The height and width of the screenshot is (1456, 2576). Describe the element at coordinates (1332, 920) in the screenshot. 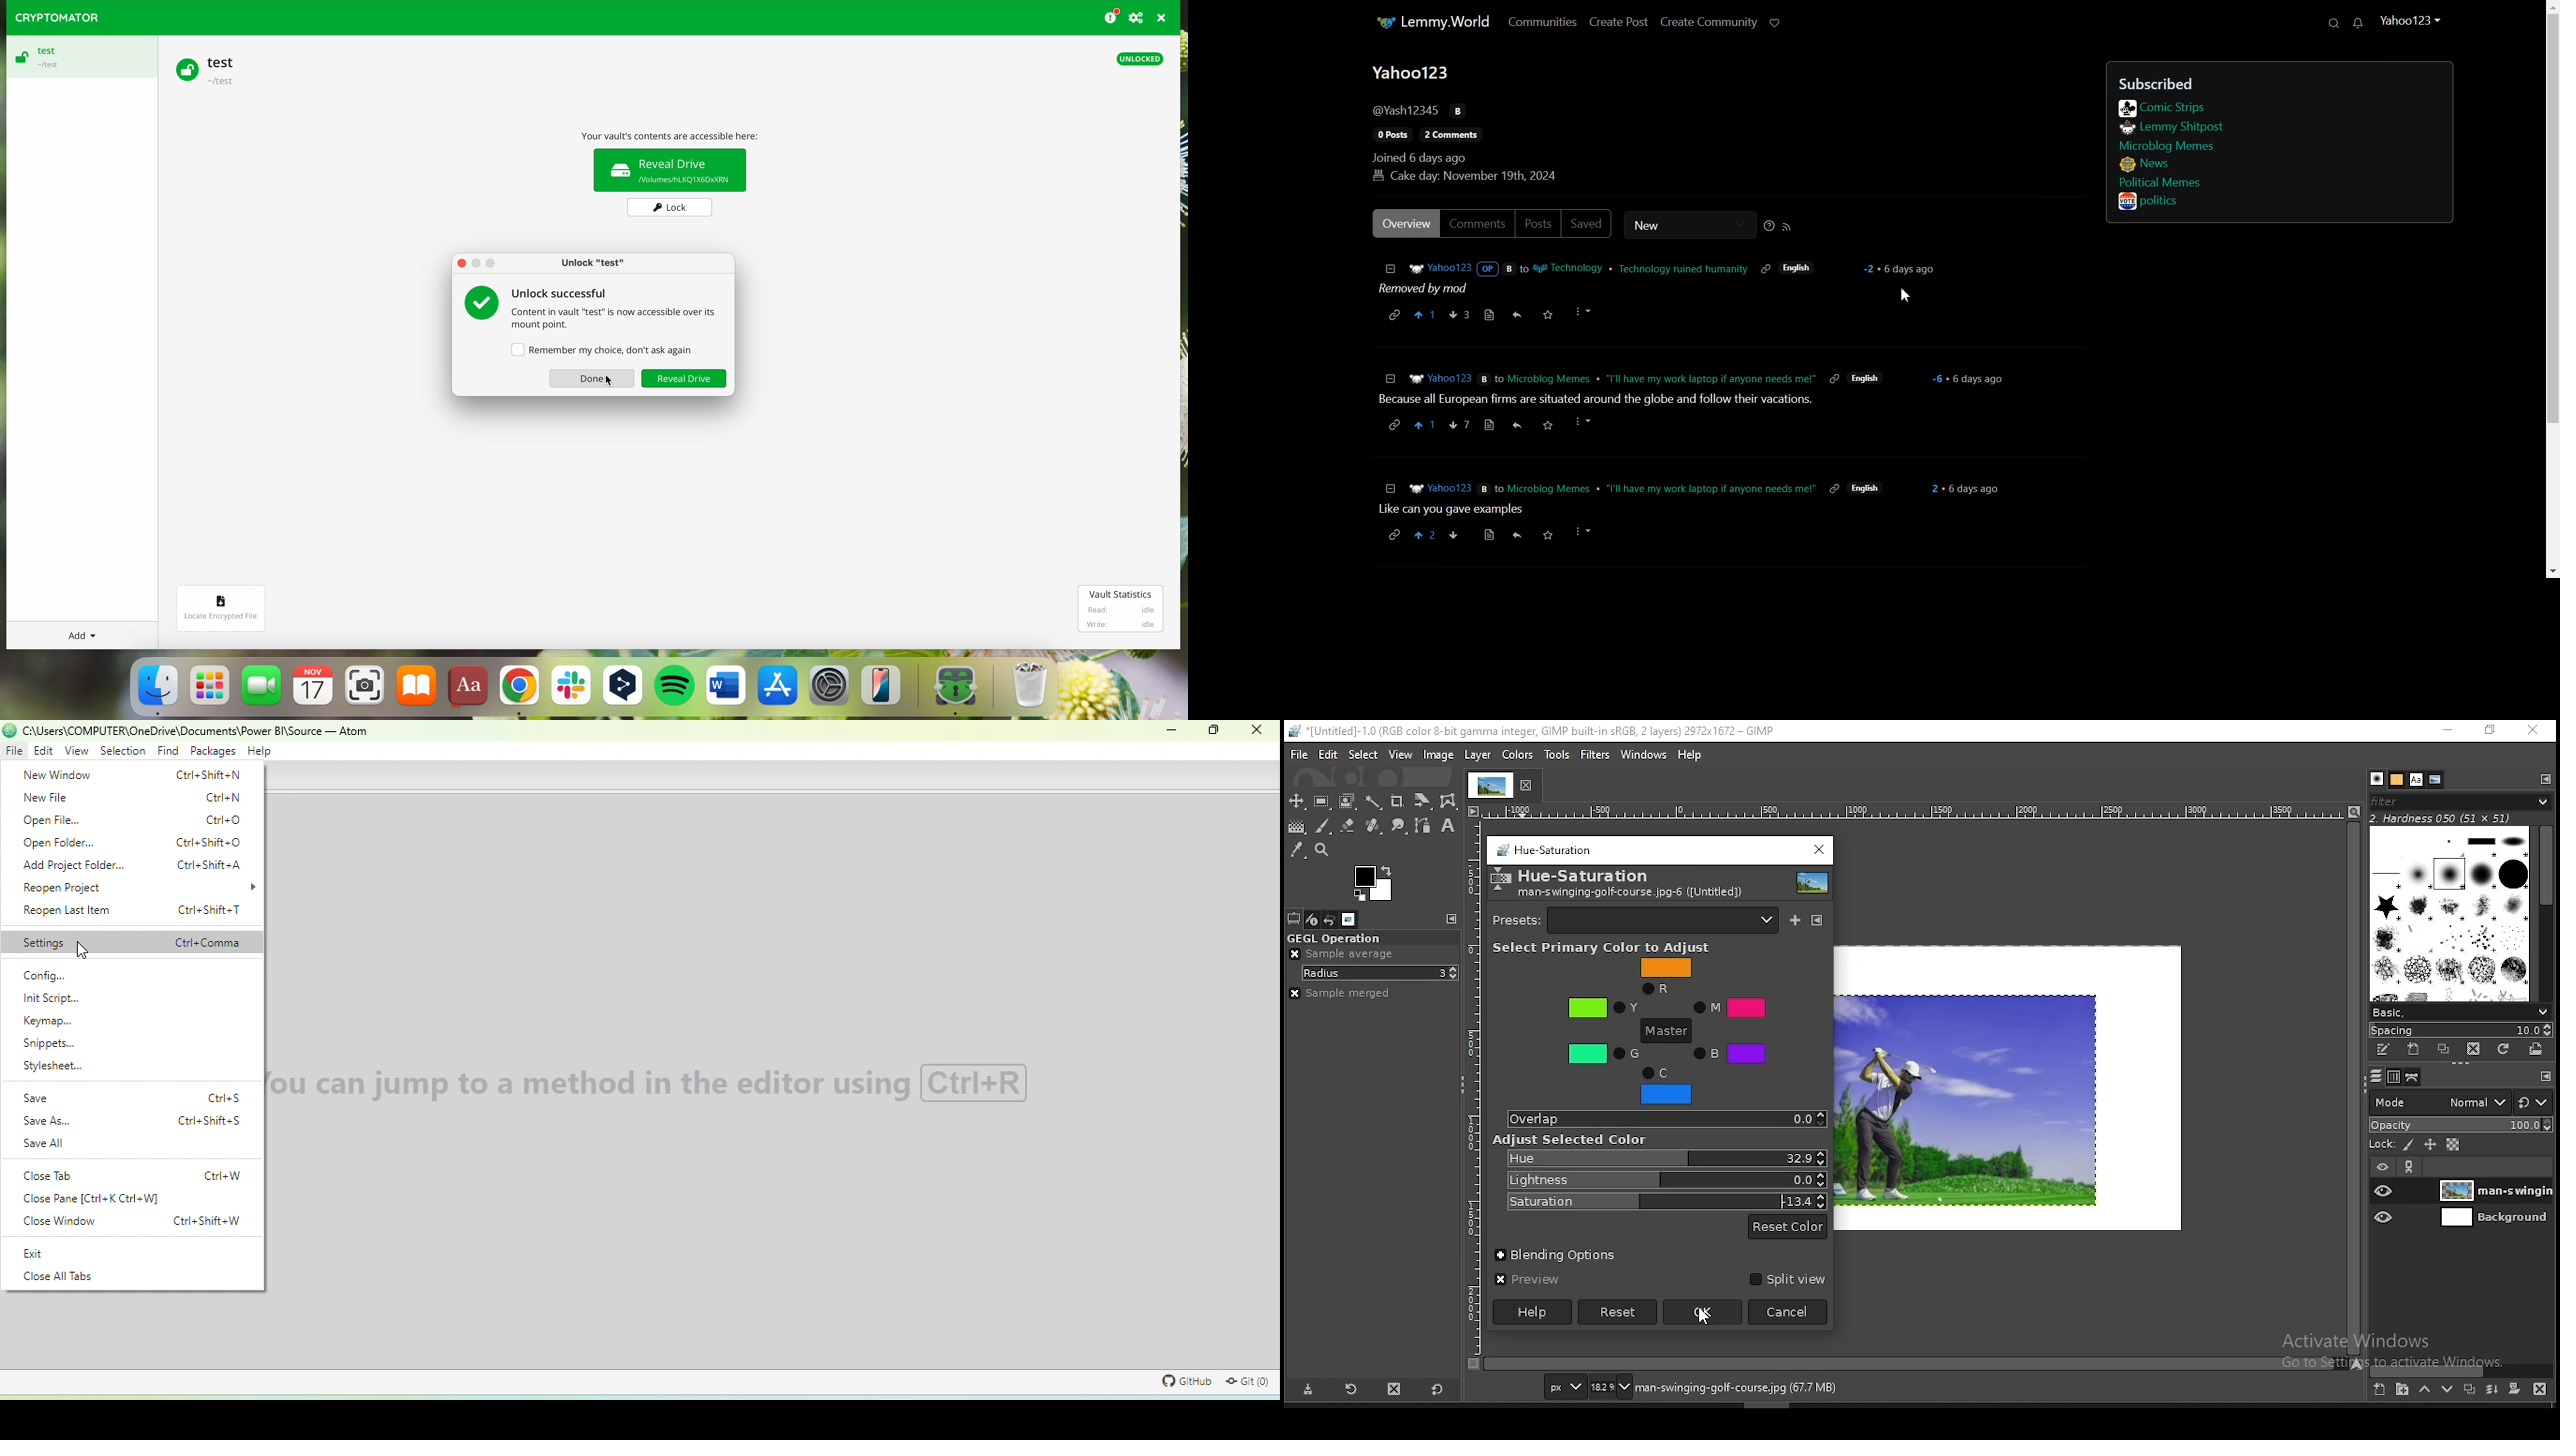

I see `undo history` at that location.